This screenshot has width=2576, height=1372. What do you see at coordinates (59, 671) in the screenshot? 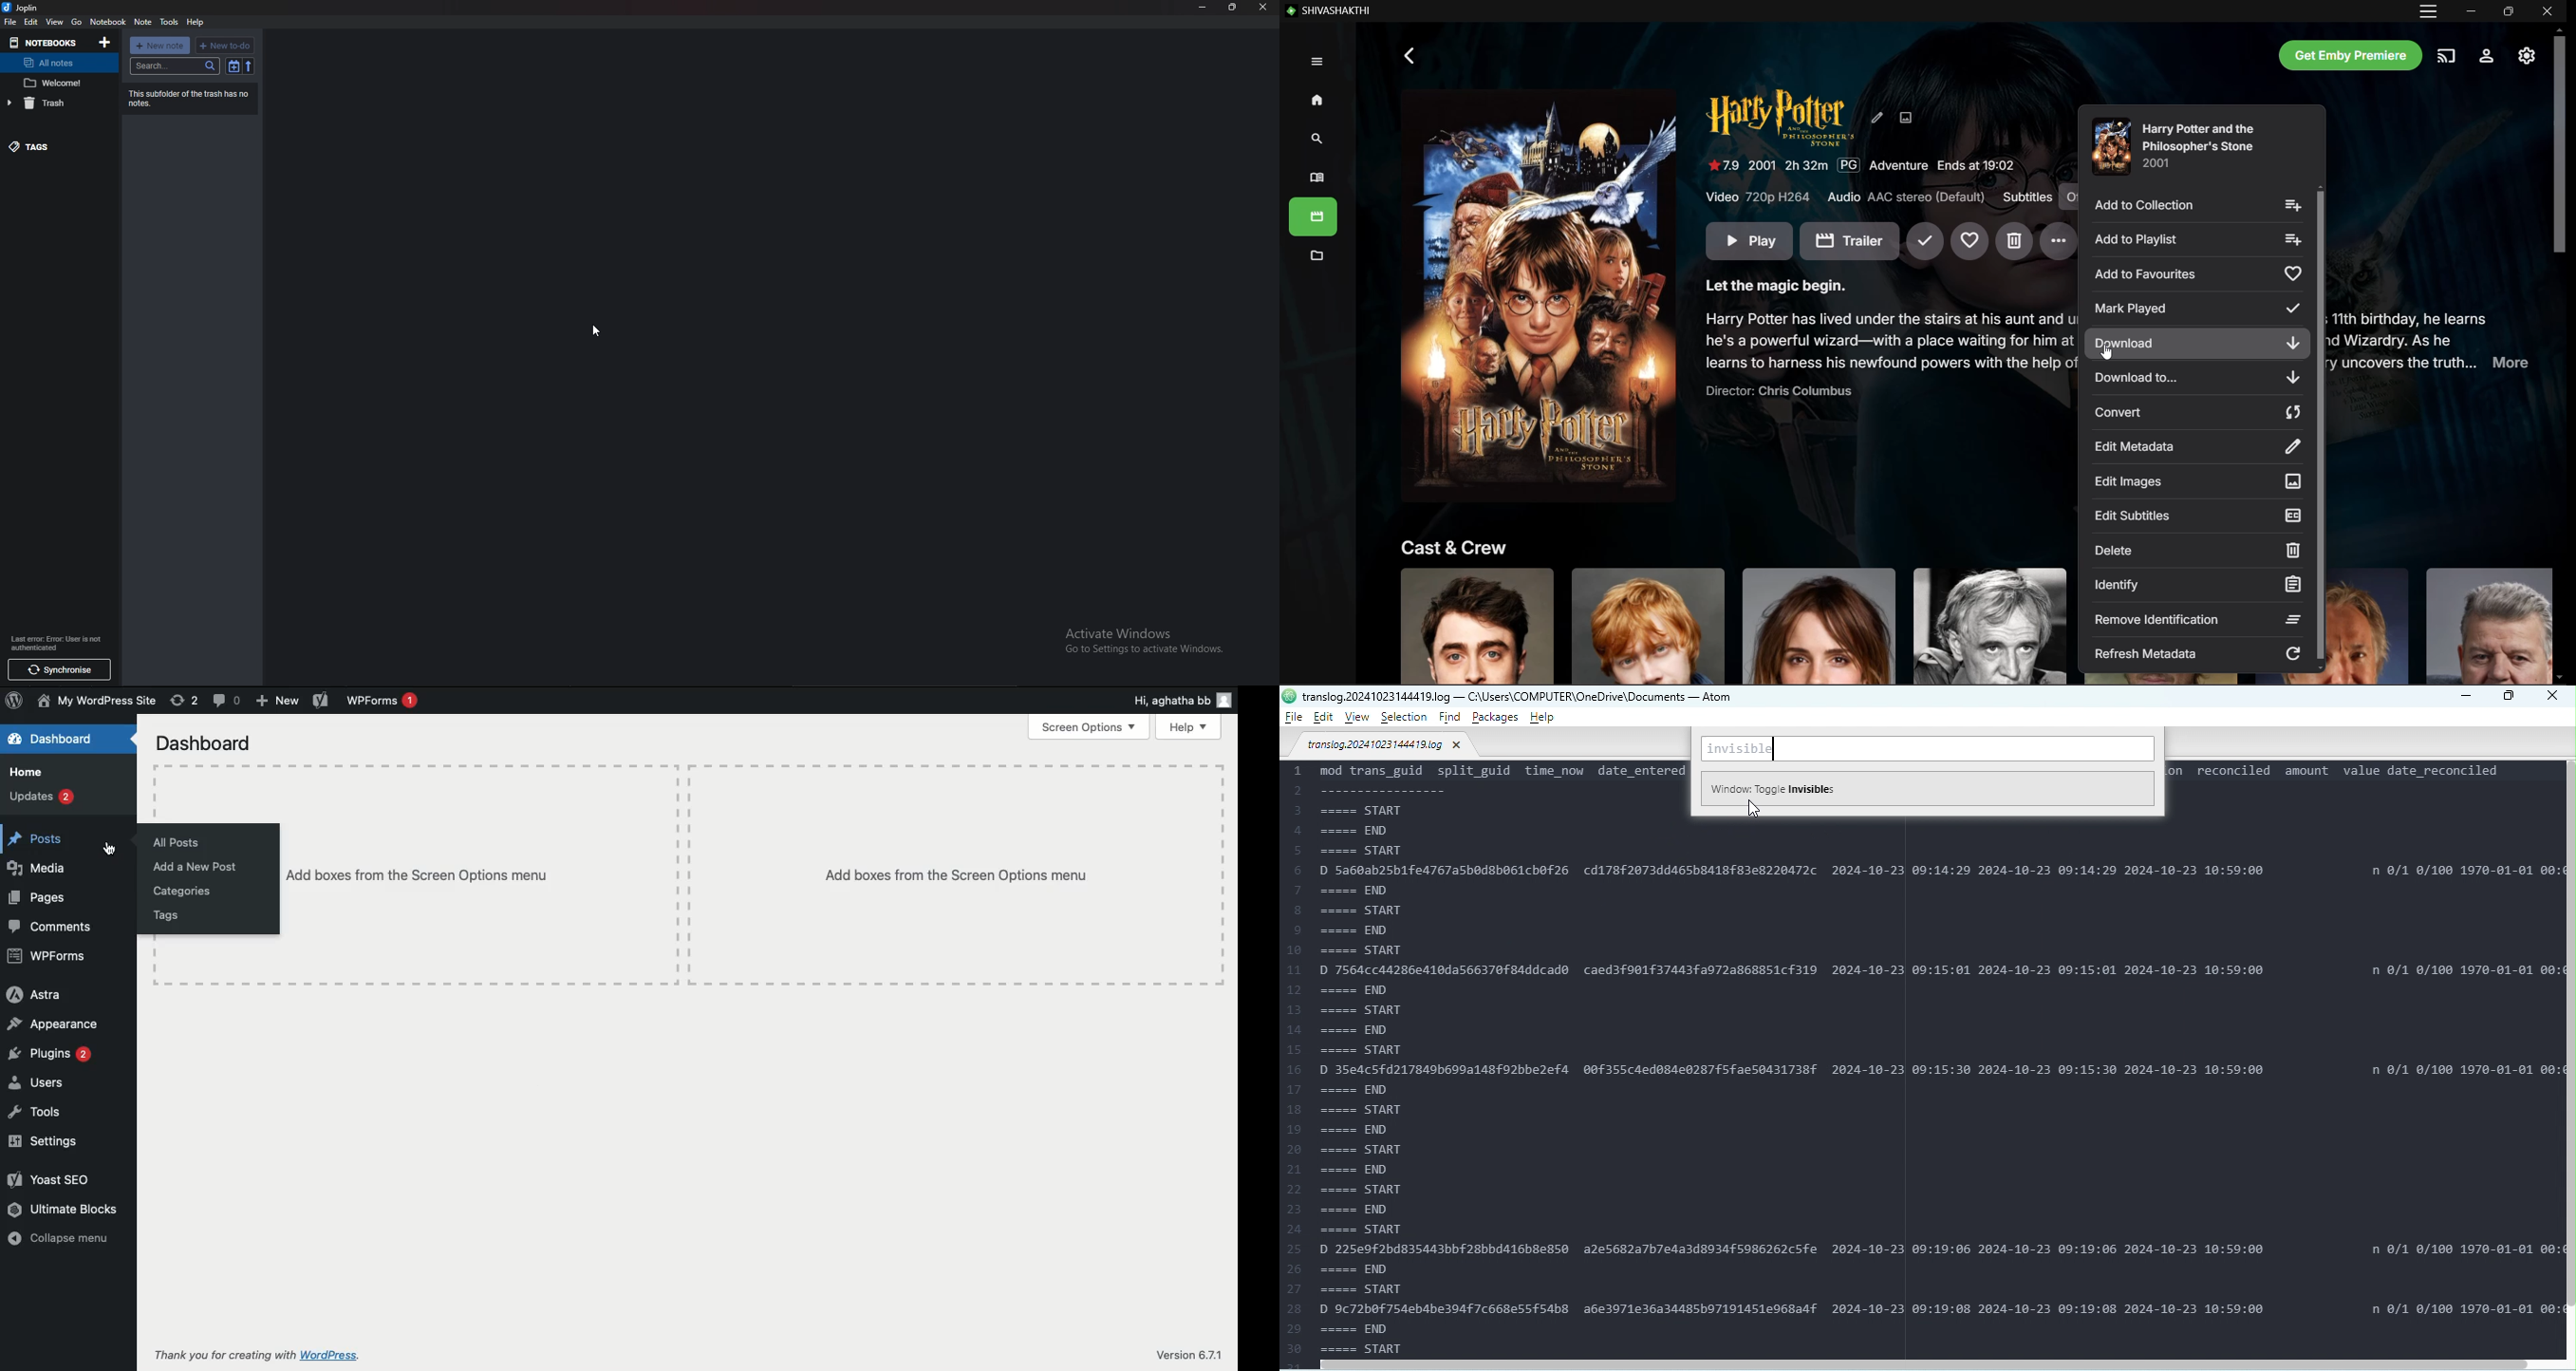
I see `sync` at bounding box center [59, 671].